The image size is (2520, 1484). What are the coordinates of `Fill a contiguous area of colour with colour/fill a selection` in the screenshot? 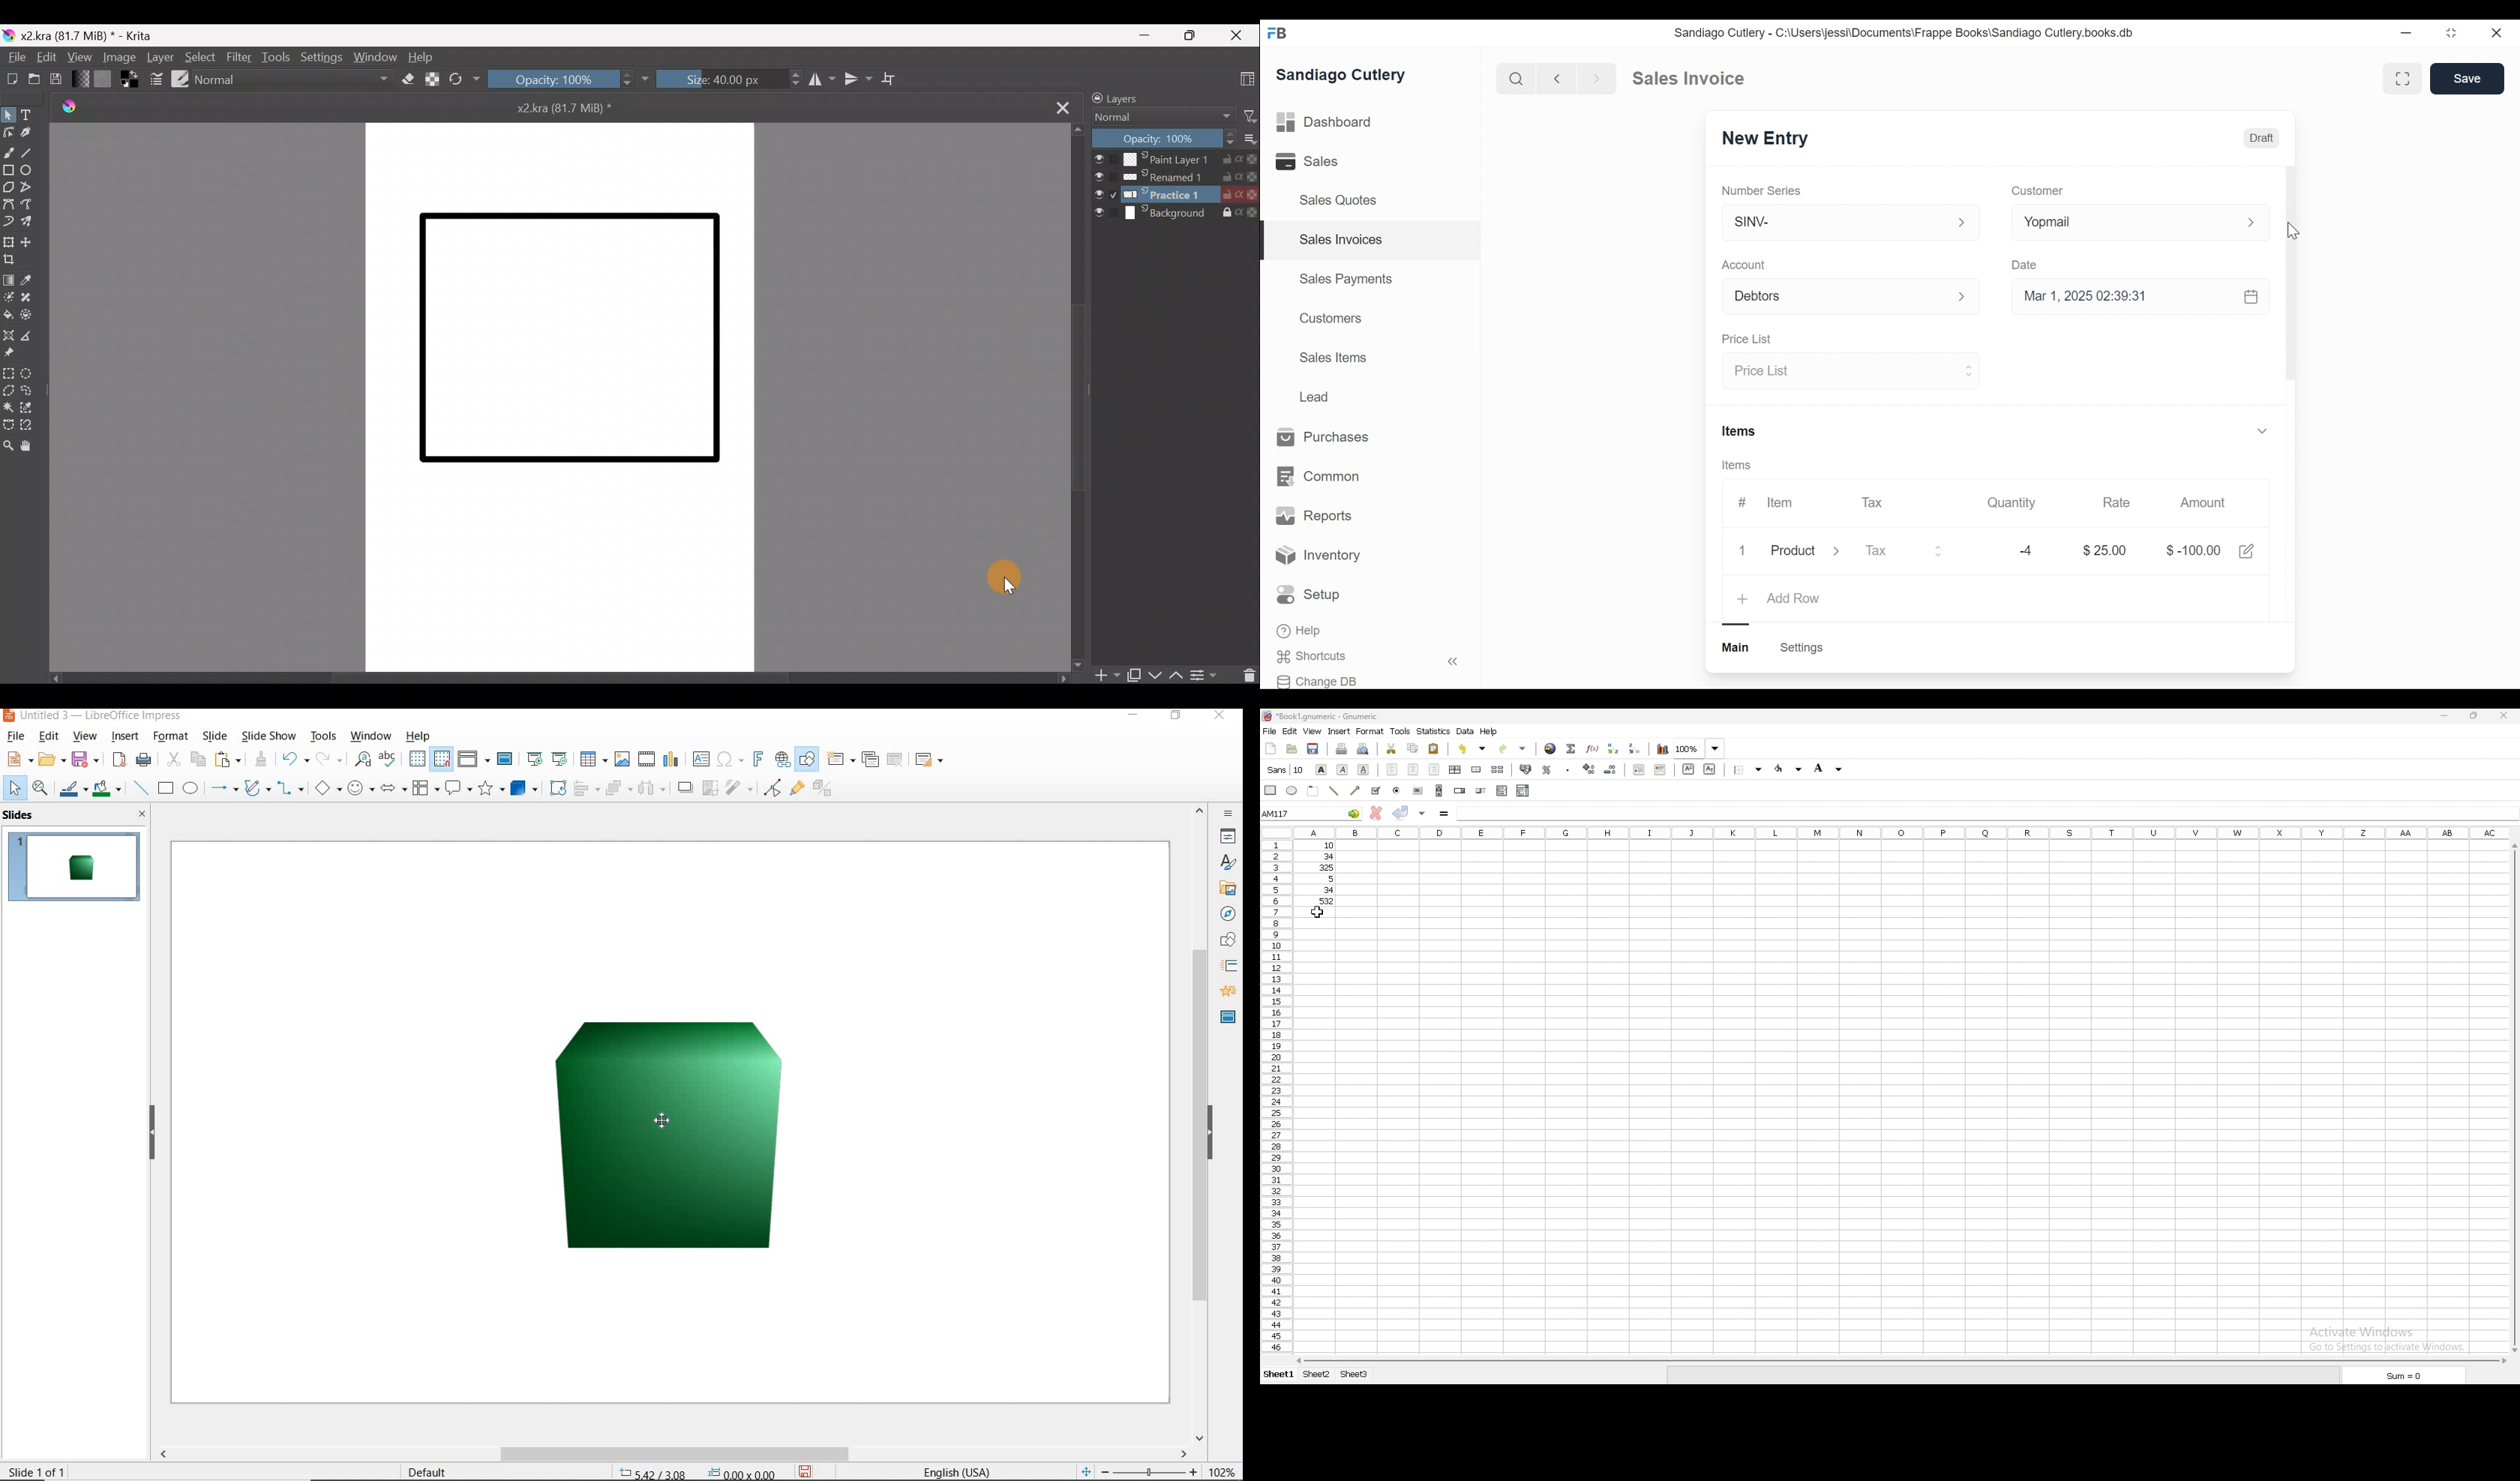 It's located at (8, 318).